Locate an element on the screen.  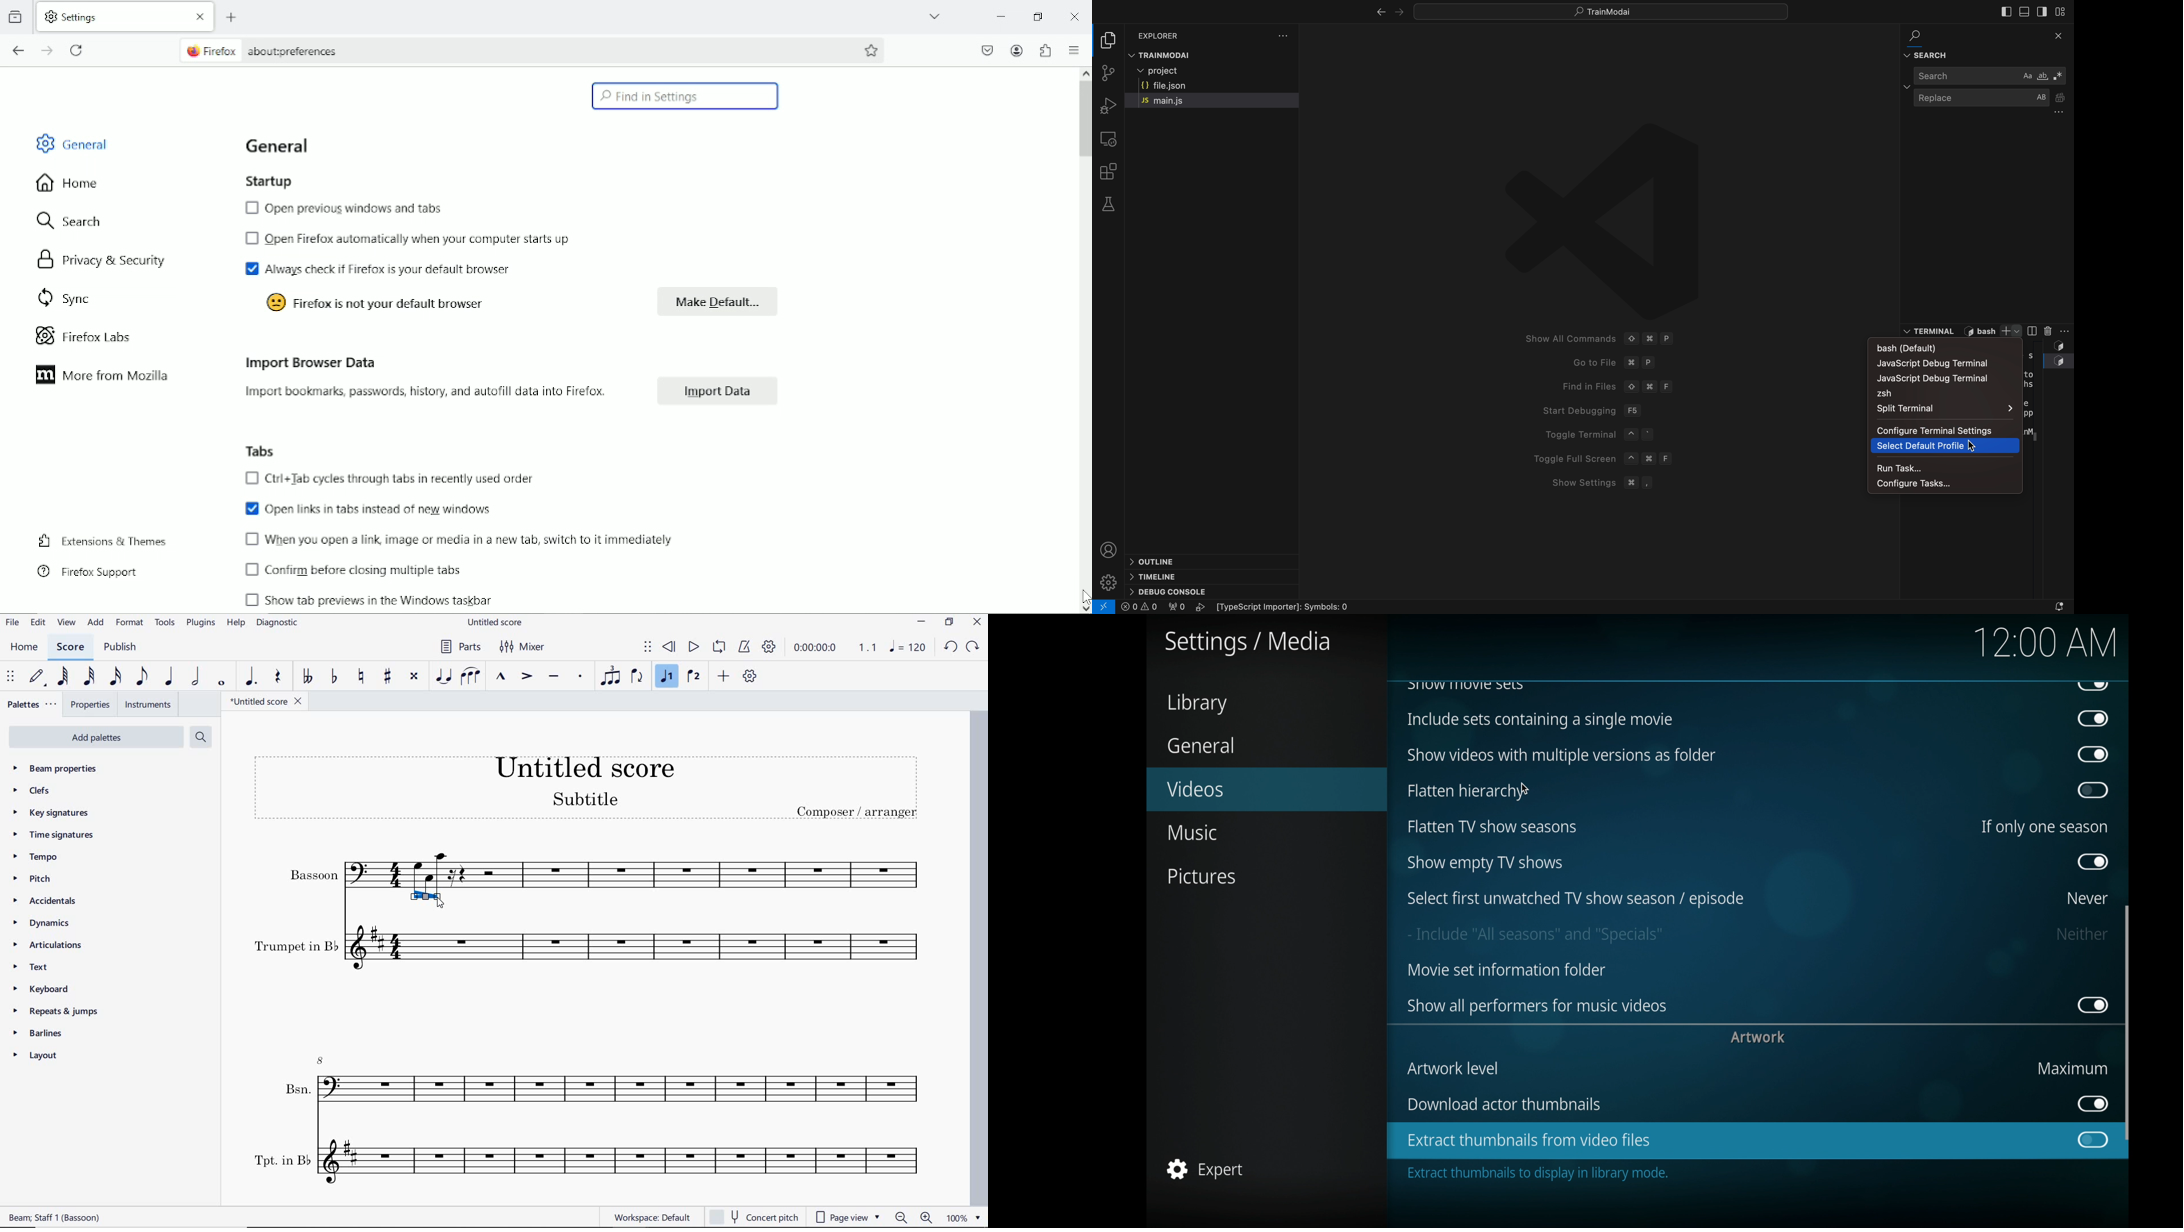
text is located at coordinates (32, 967).